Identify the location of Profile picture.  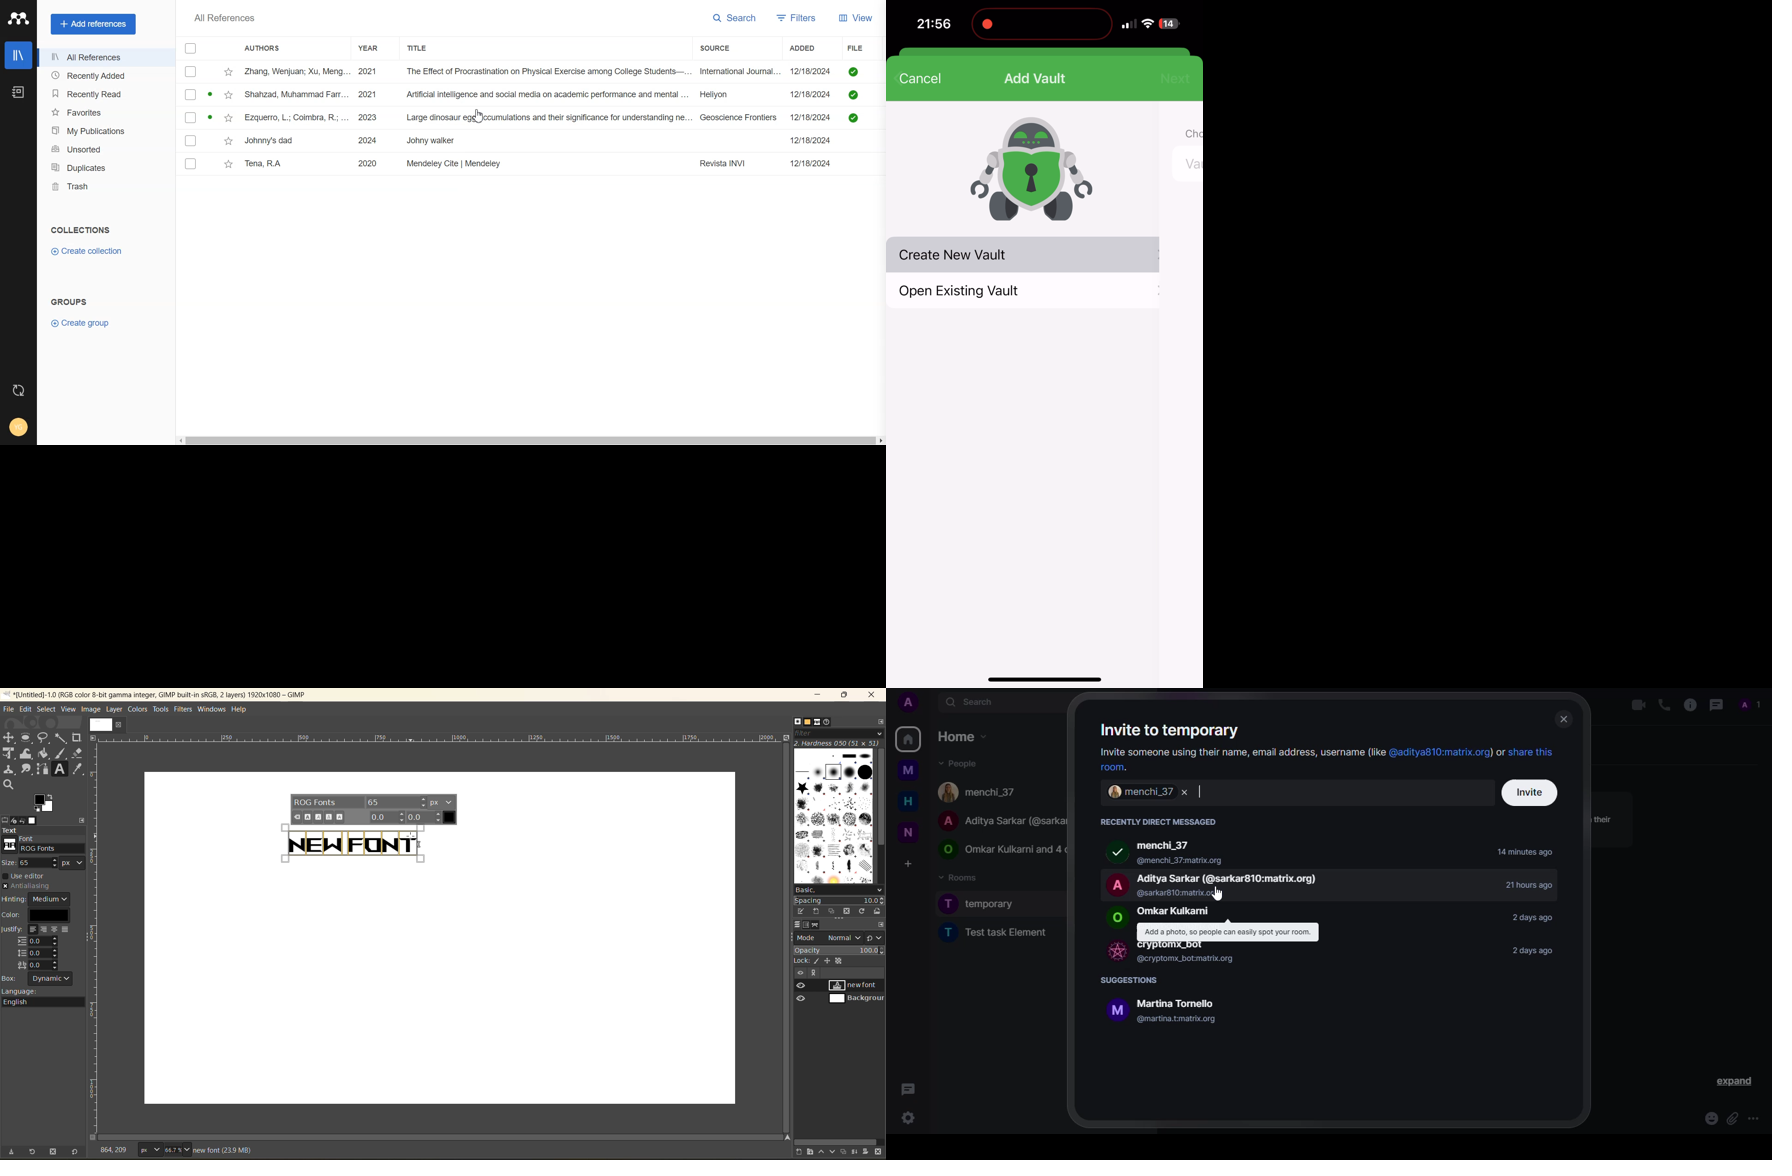
(1113, 1011).